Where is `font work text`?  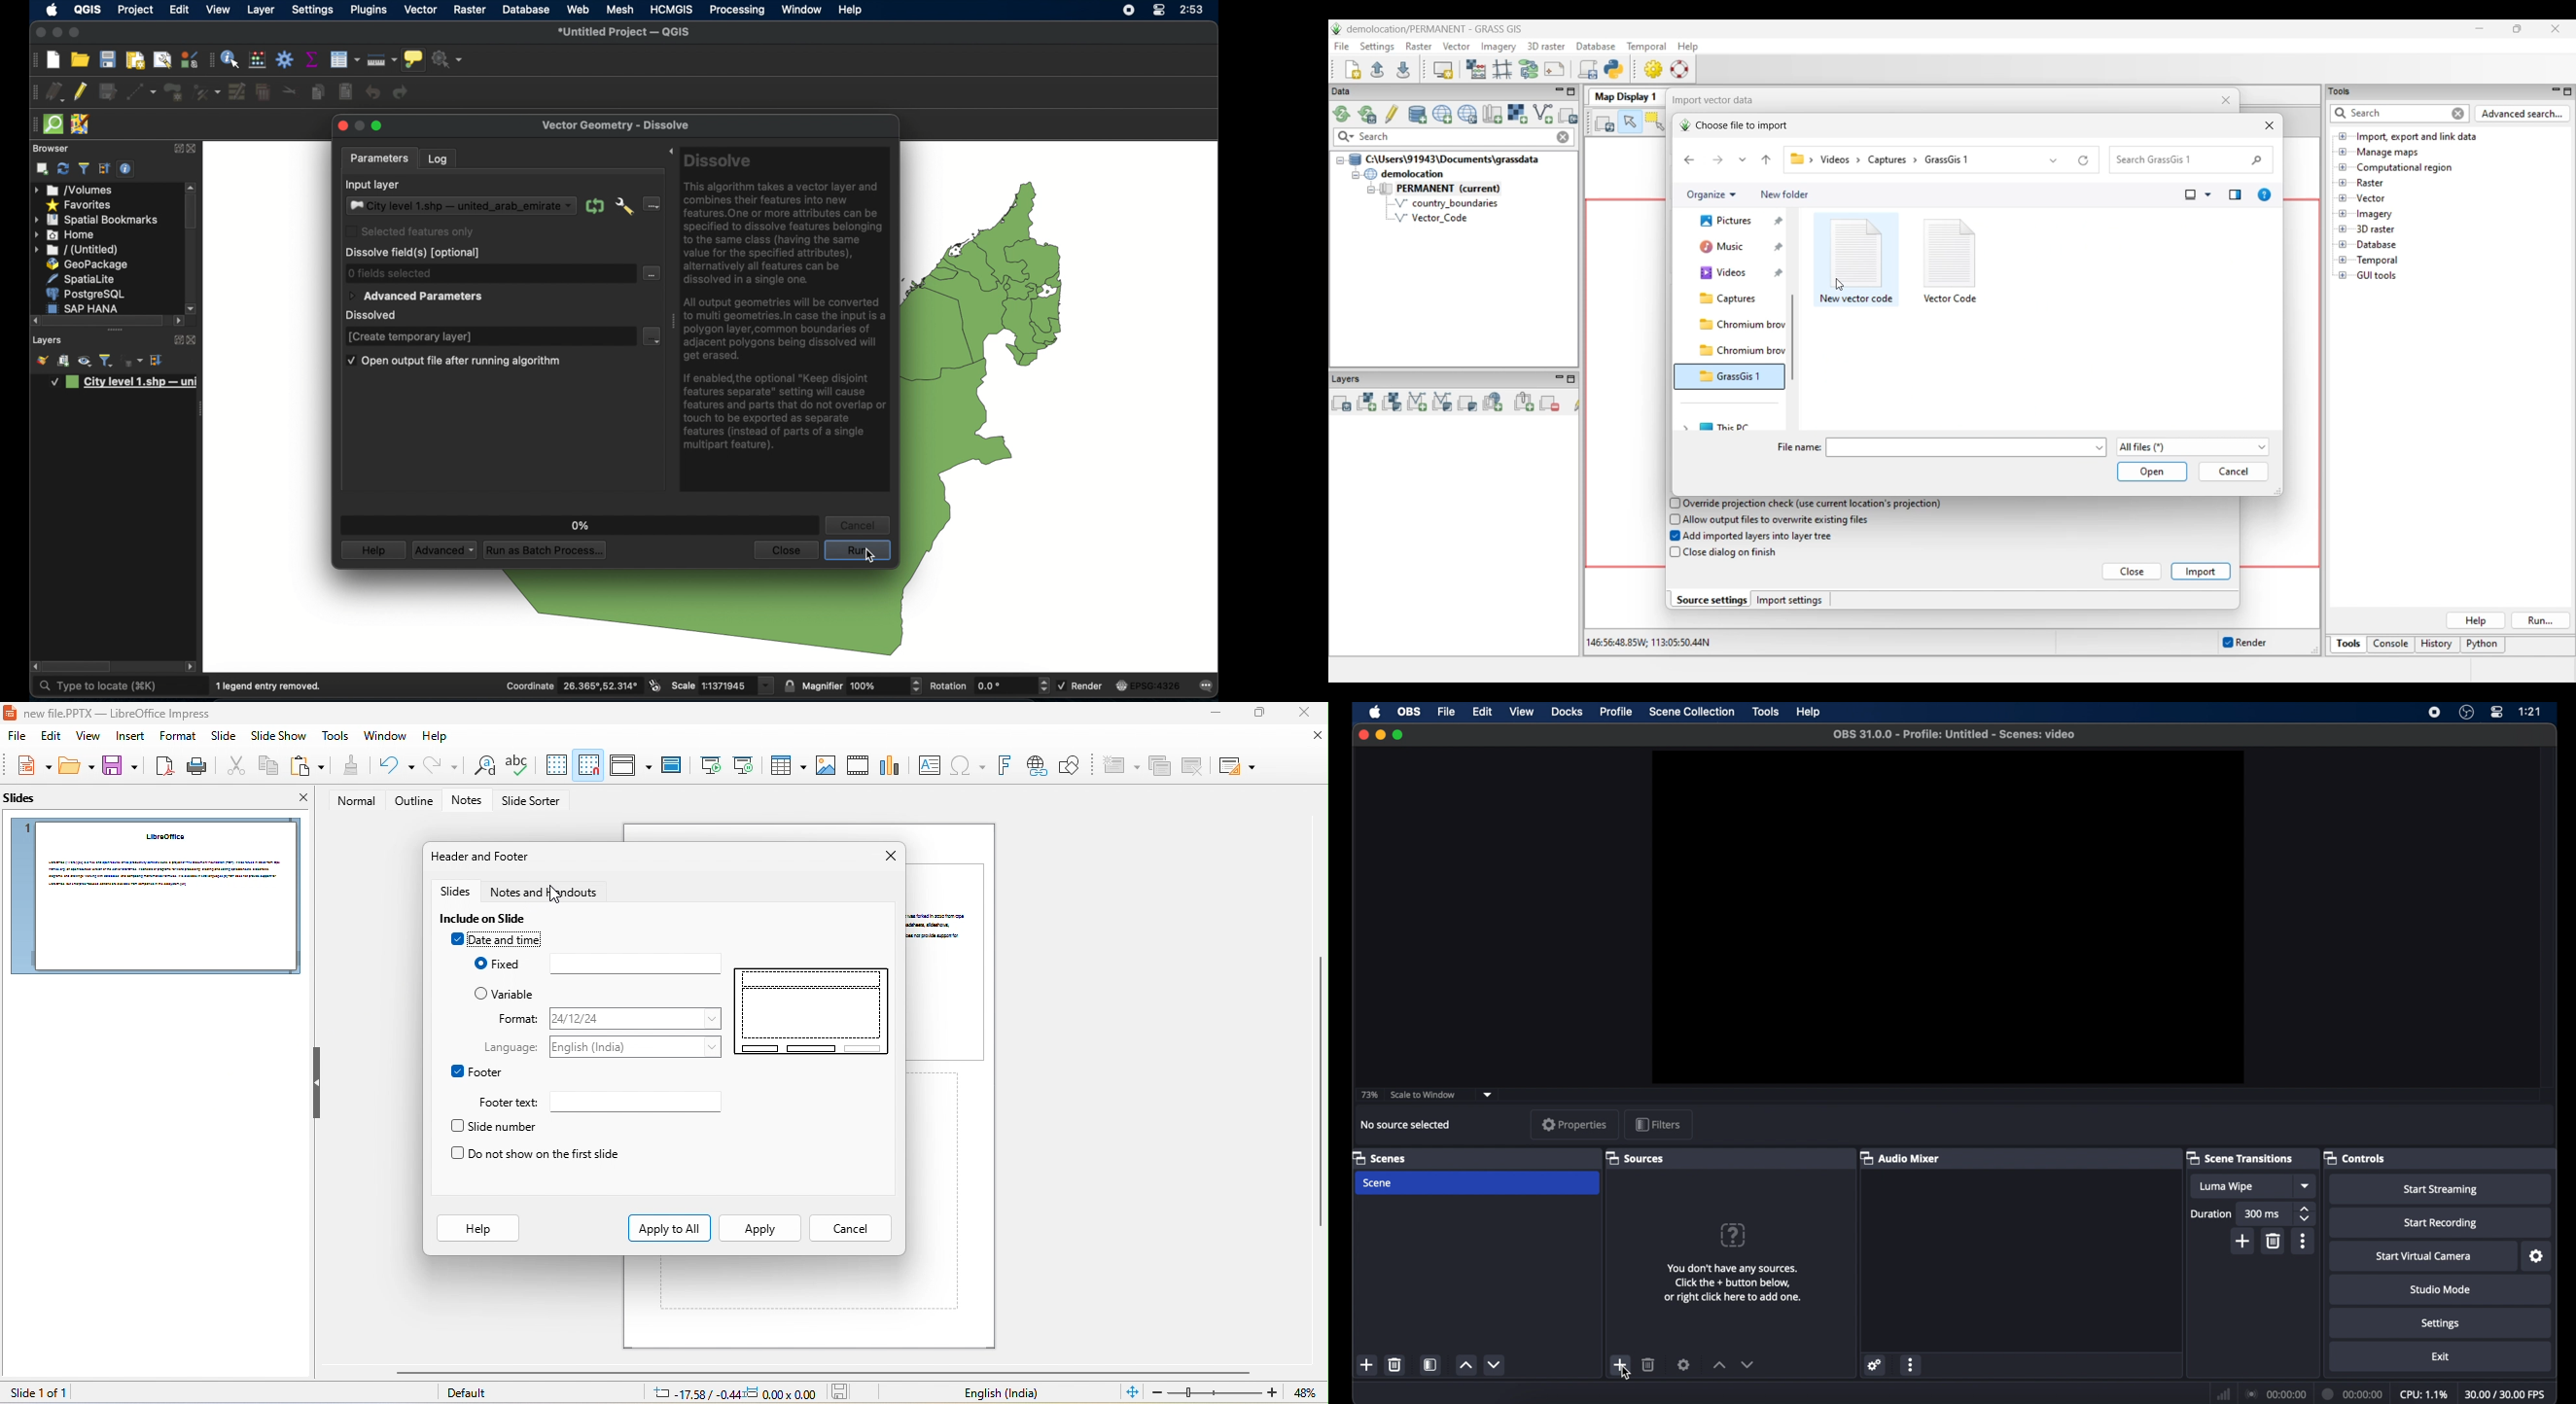
font work text is located at coordinates (1004, 766).